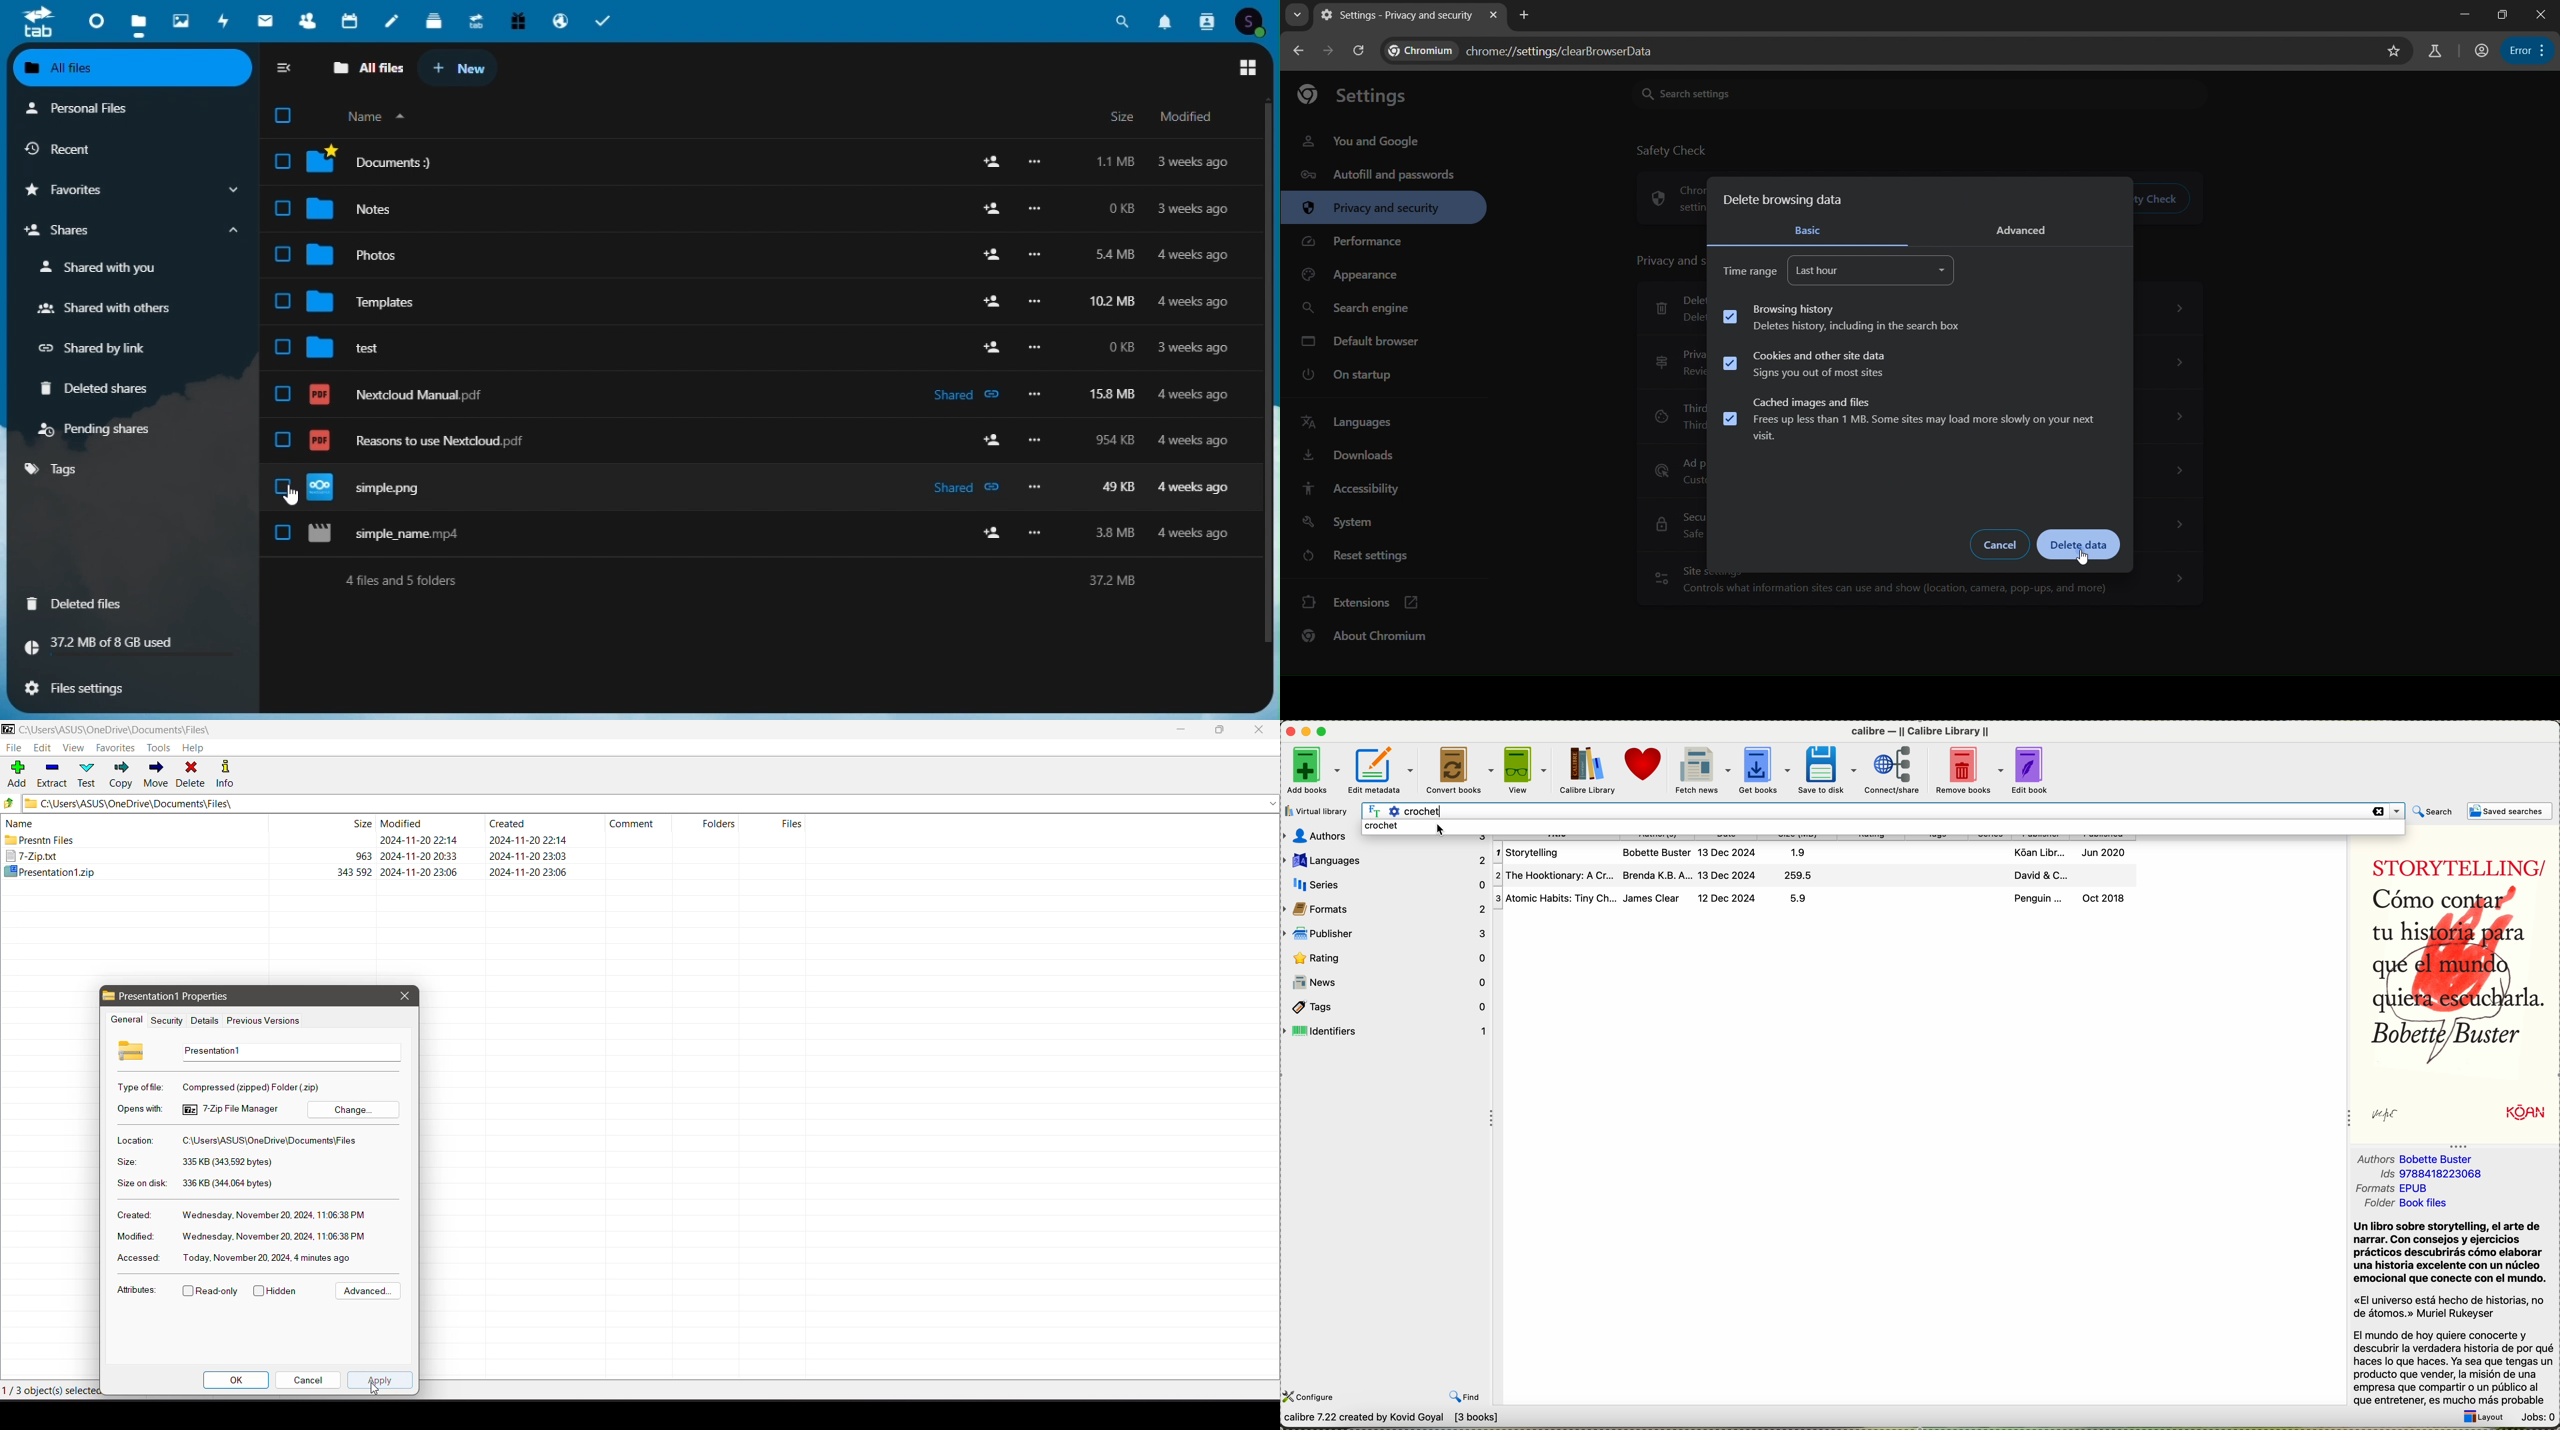 The image size is (2576, 1456). What do you see at coordinates (1526, 768) in the screenshot?
I see `view` at bounding box center [1526, 768].